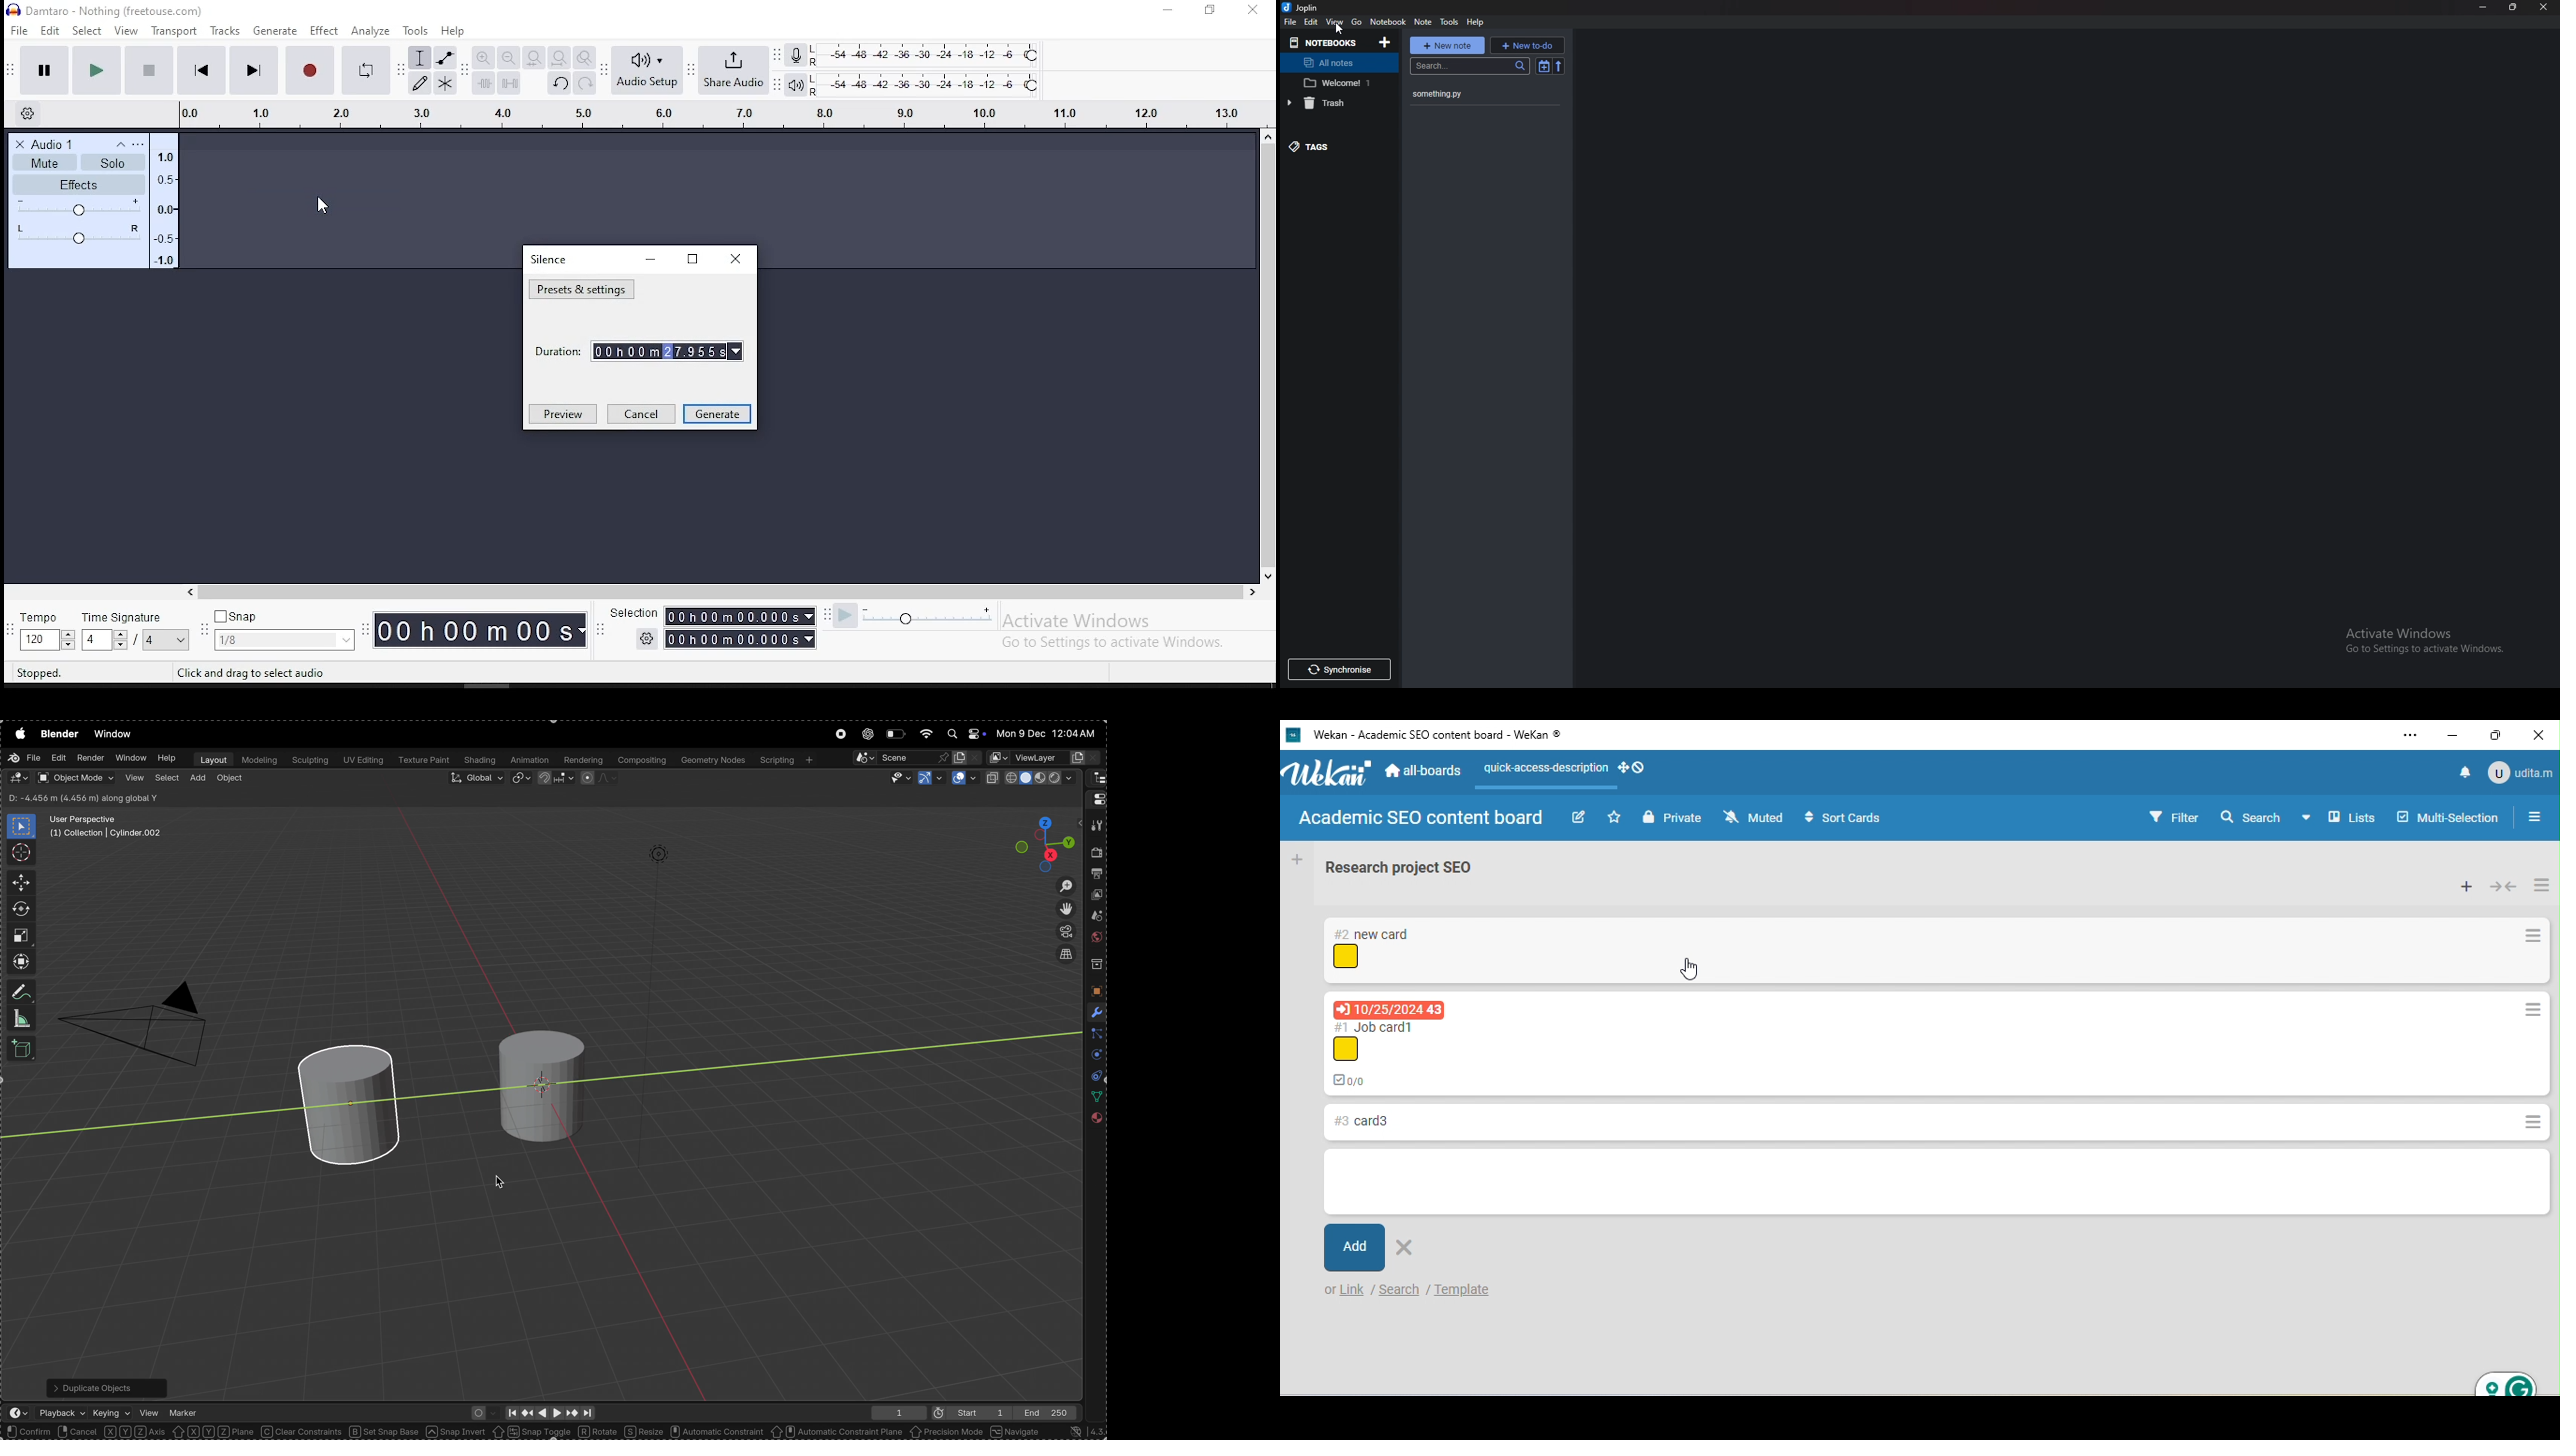  What do you see at coordinates (173, 31) in the screenshot?
I see `transport` at bounding box center [173, 31].